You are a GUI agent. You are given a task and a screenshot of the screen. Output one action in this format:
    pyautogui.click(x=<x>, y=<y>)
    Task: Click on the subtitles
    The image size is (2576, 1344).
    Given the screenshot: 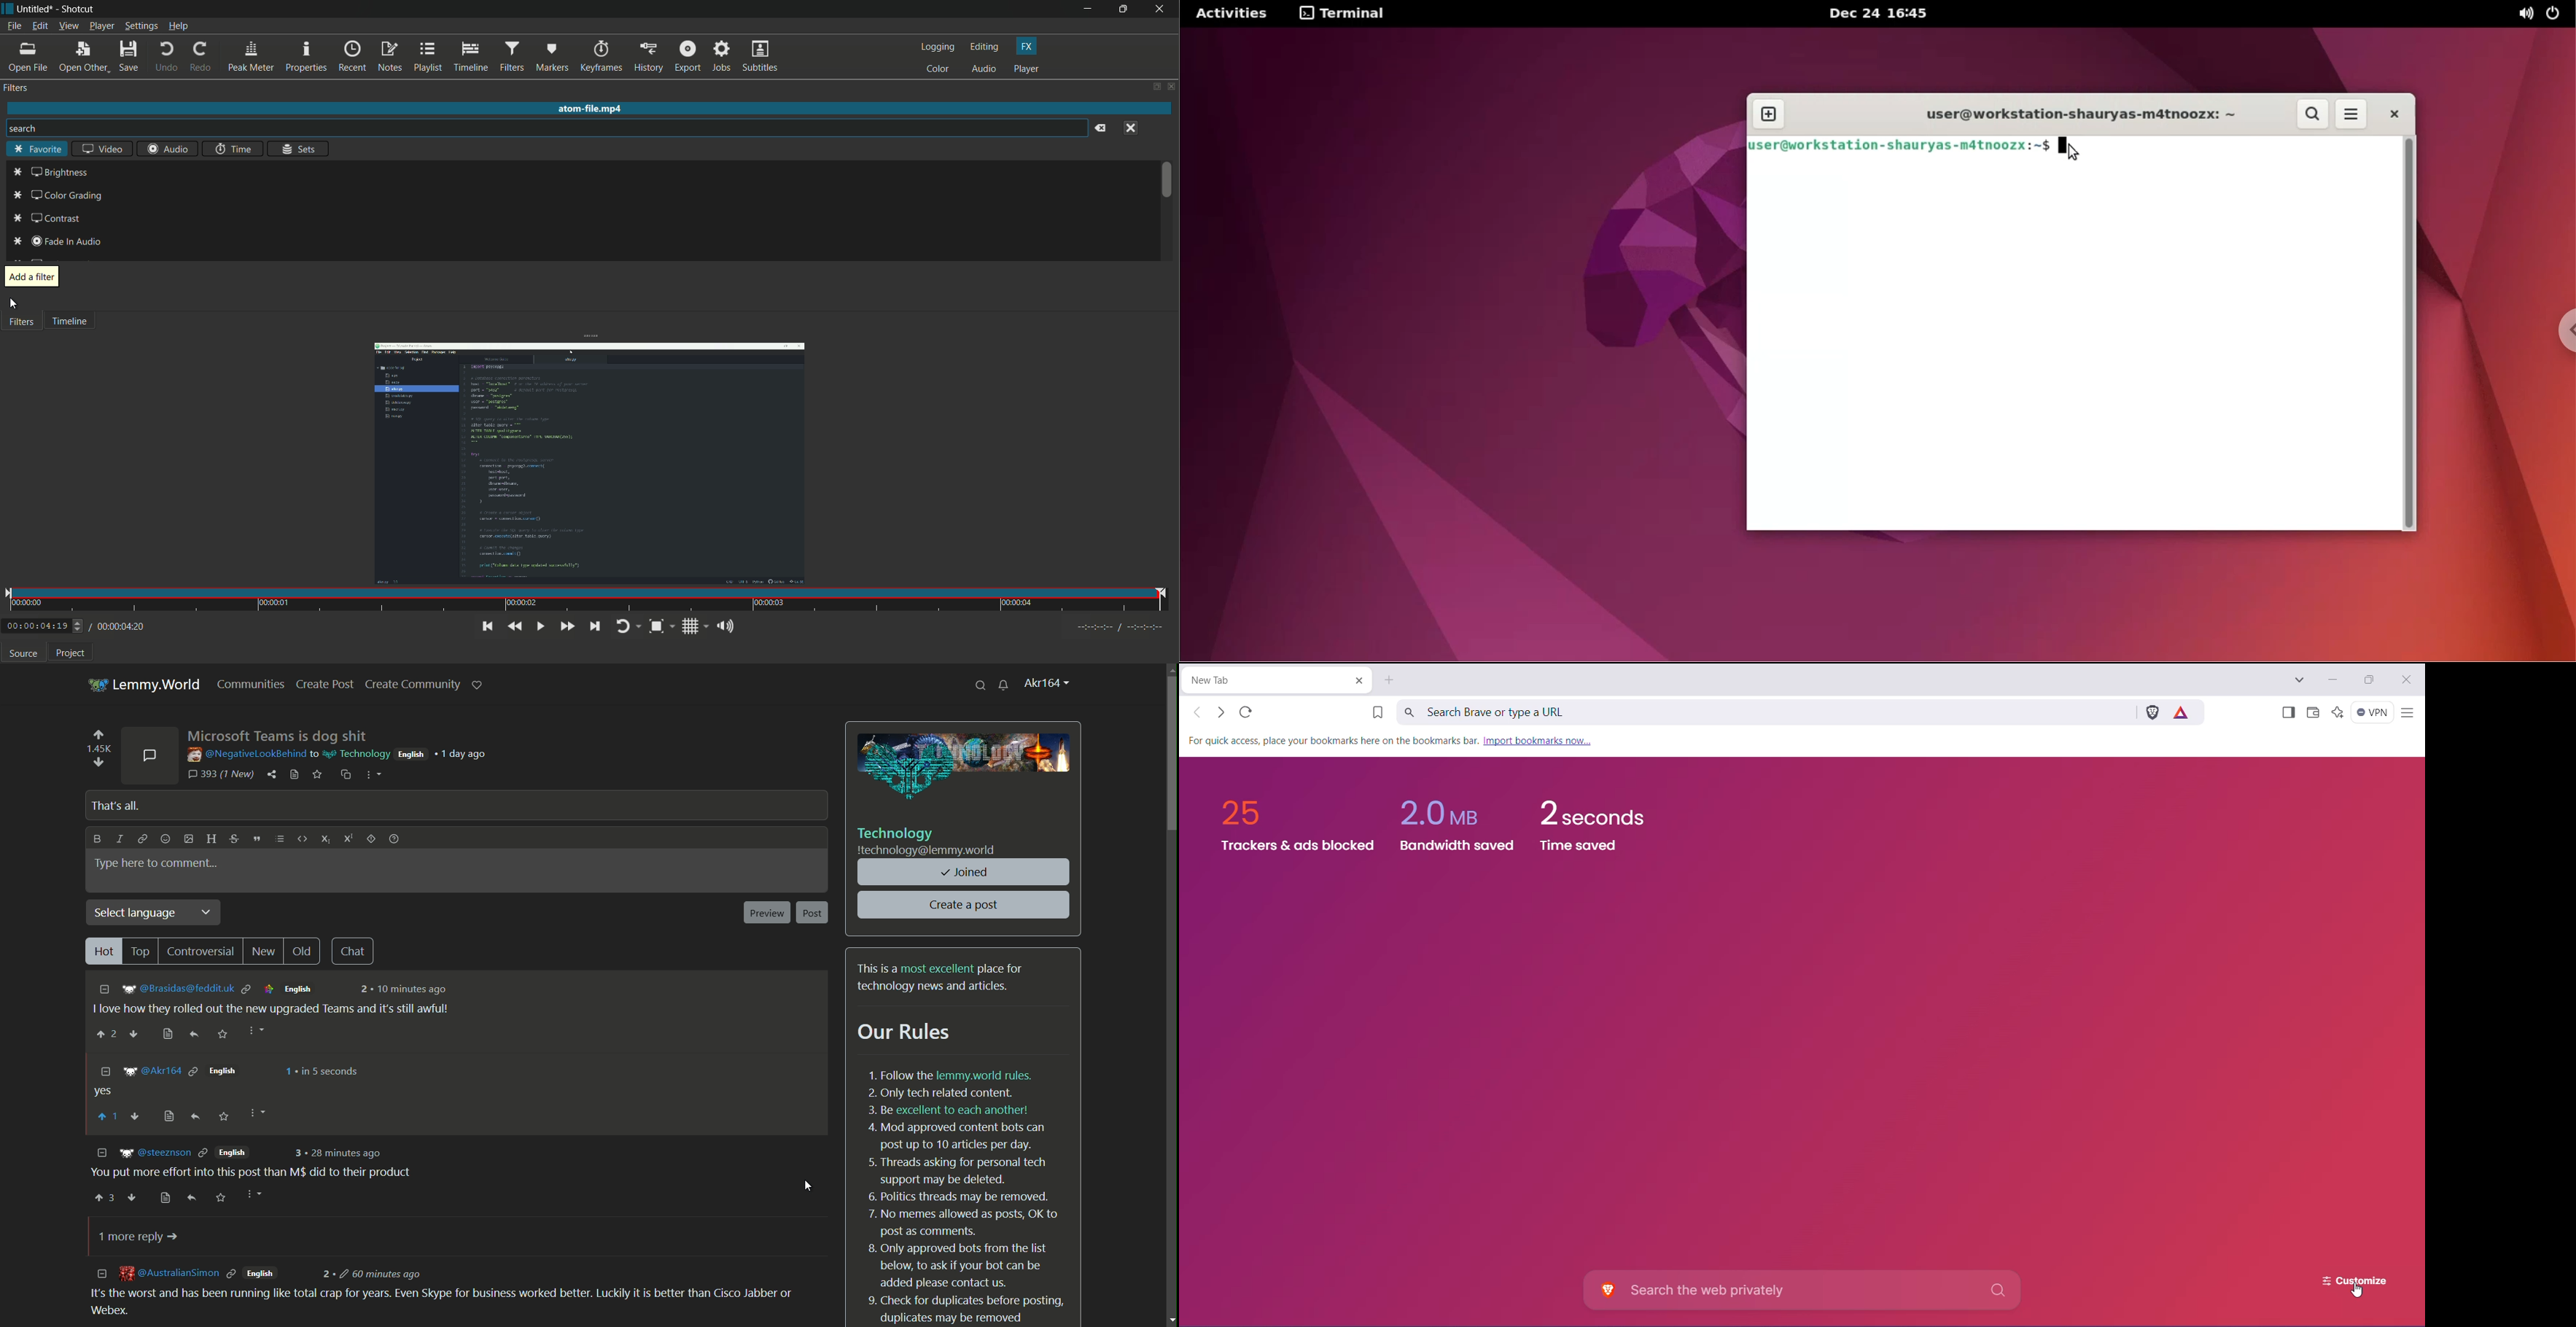 What is the action you would take?
    pyautogui.click(x=760, y=57)
    